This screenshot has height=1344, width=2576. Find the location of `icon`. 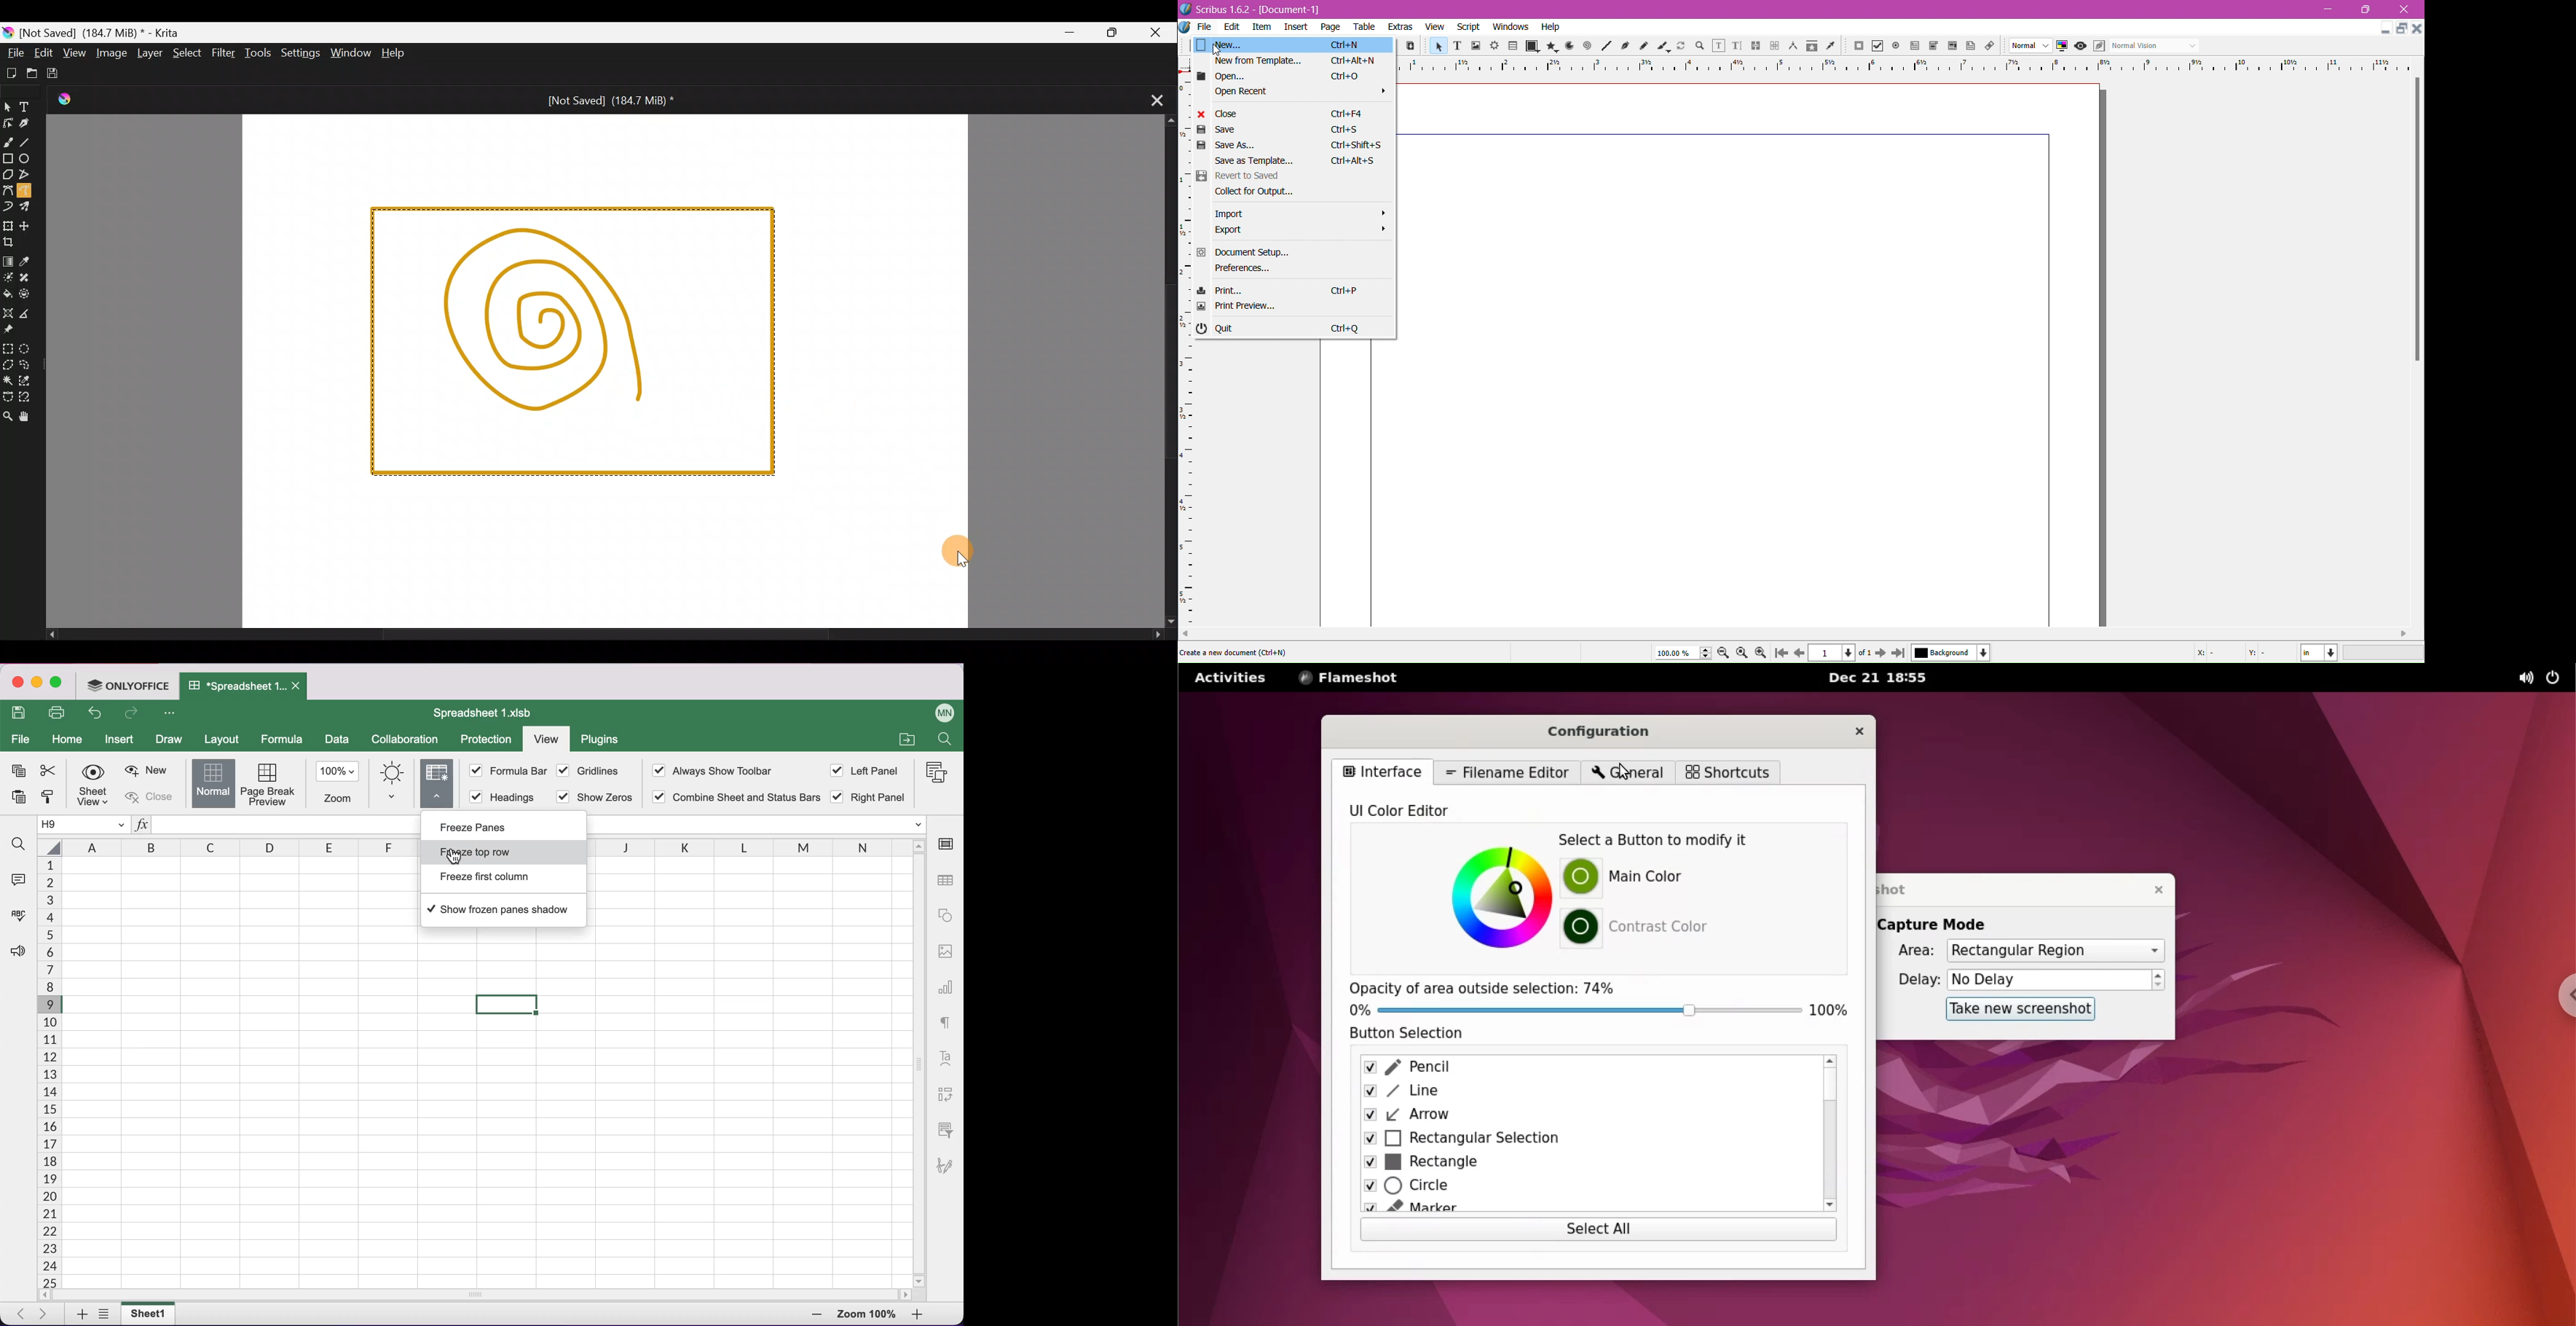

icon is located at coordinates (1876, 46).